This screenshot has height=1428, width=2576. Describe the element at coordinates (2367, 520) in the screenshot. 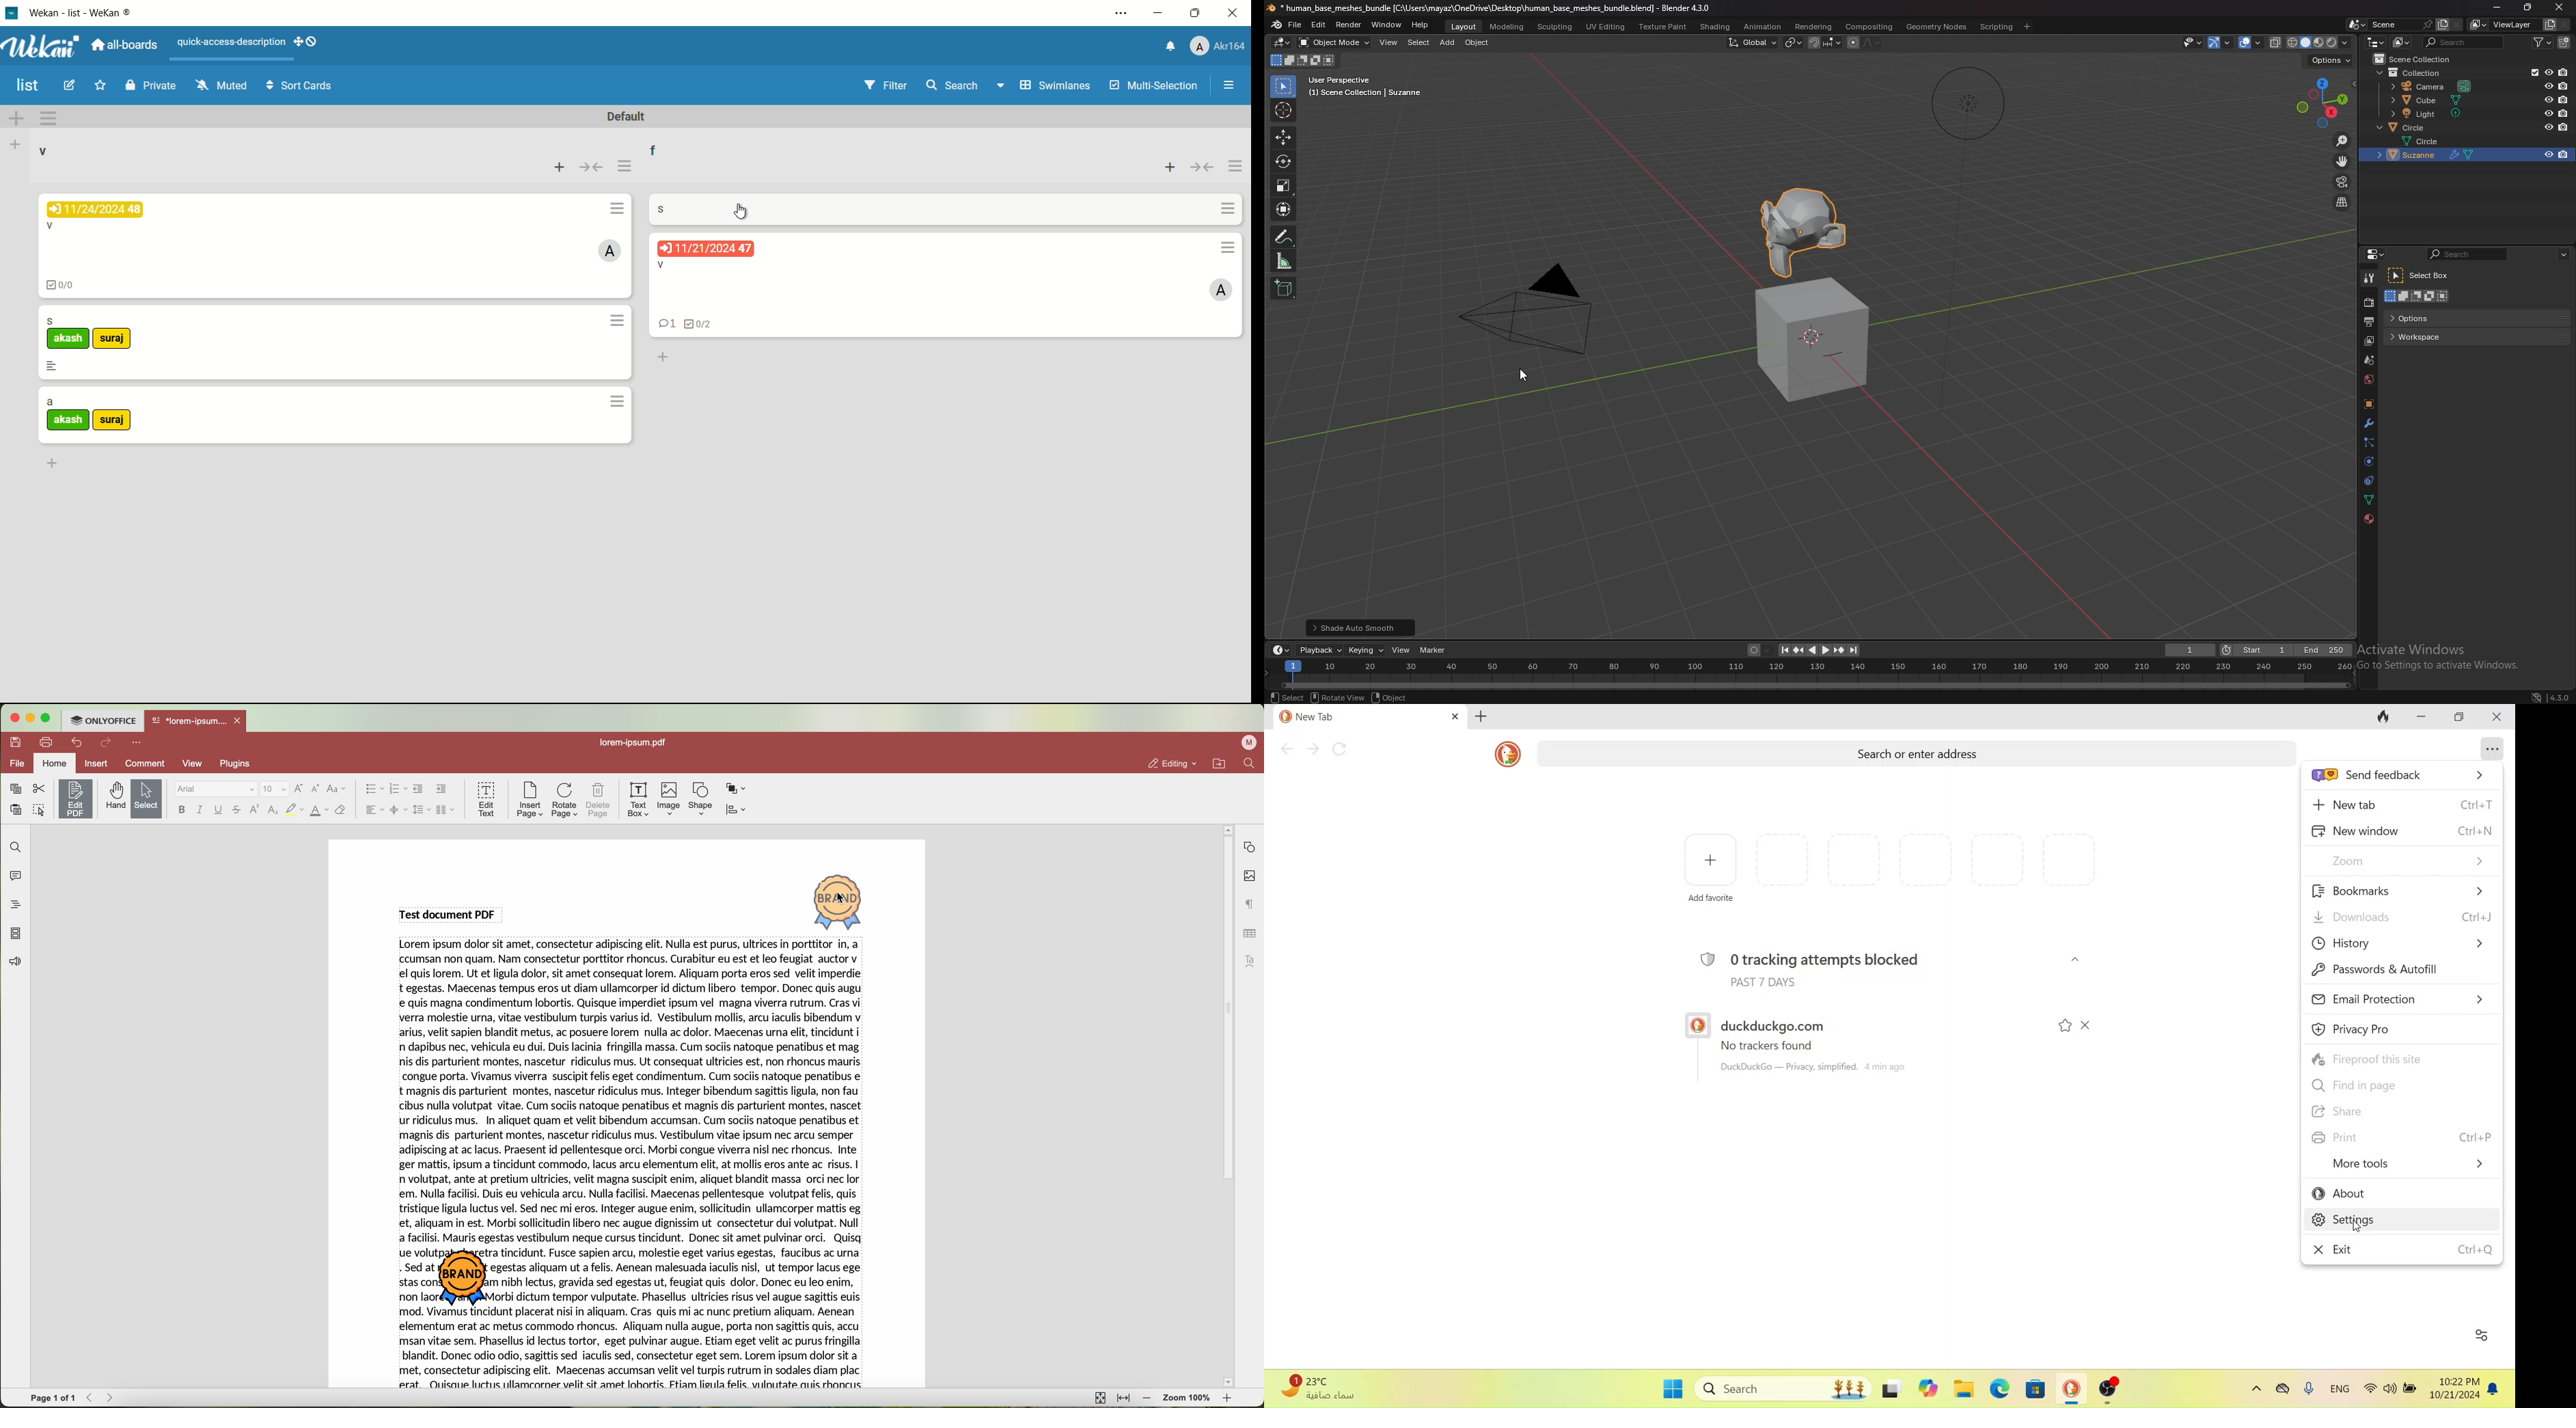

I see `material` at that location.